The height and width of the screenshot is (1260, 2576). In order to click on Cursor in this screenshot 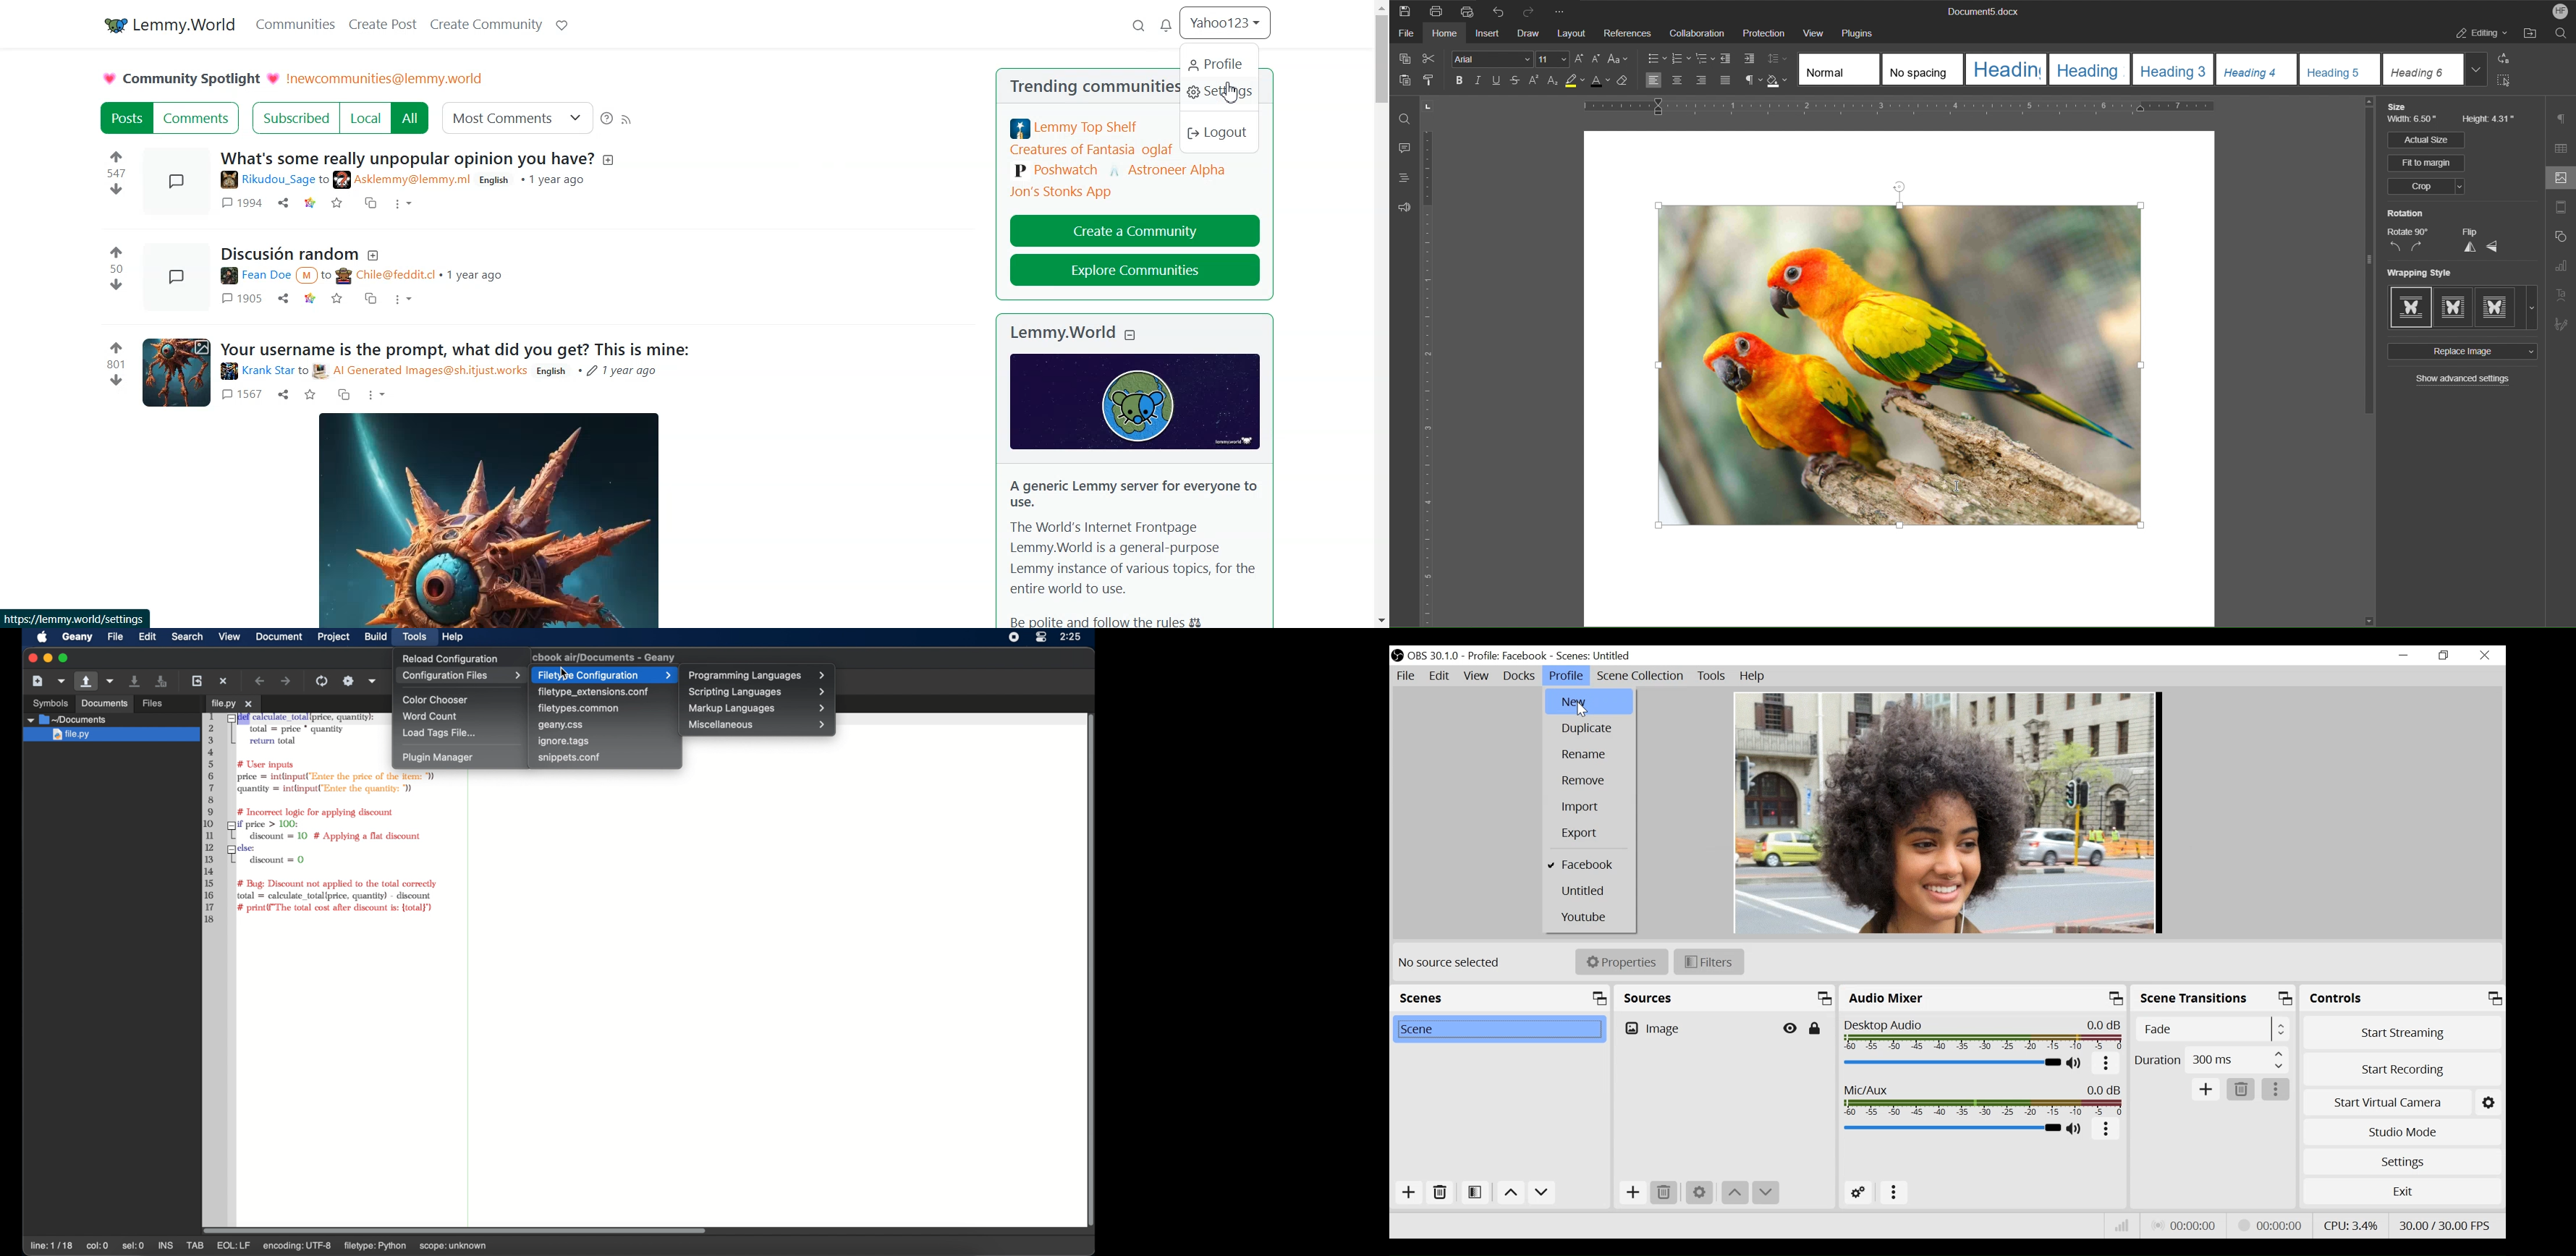, I will do `click(1959, 490)`.